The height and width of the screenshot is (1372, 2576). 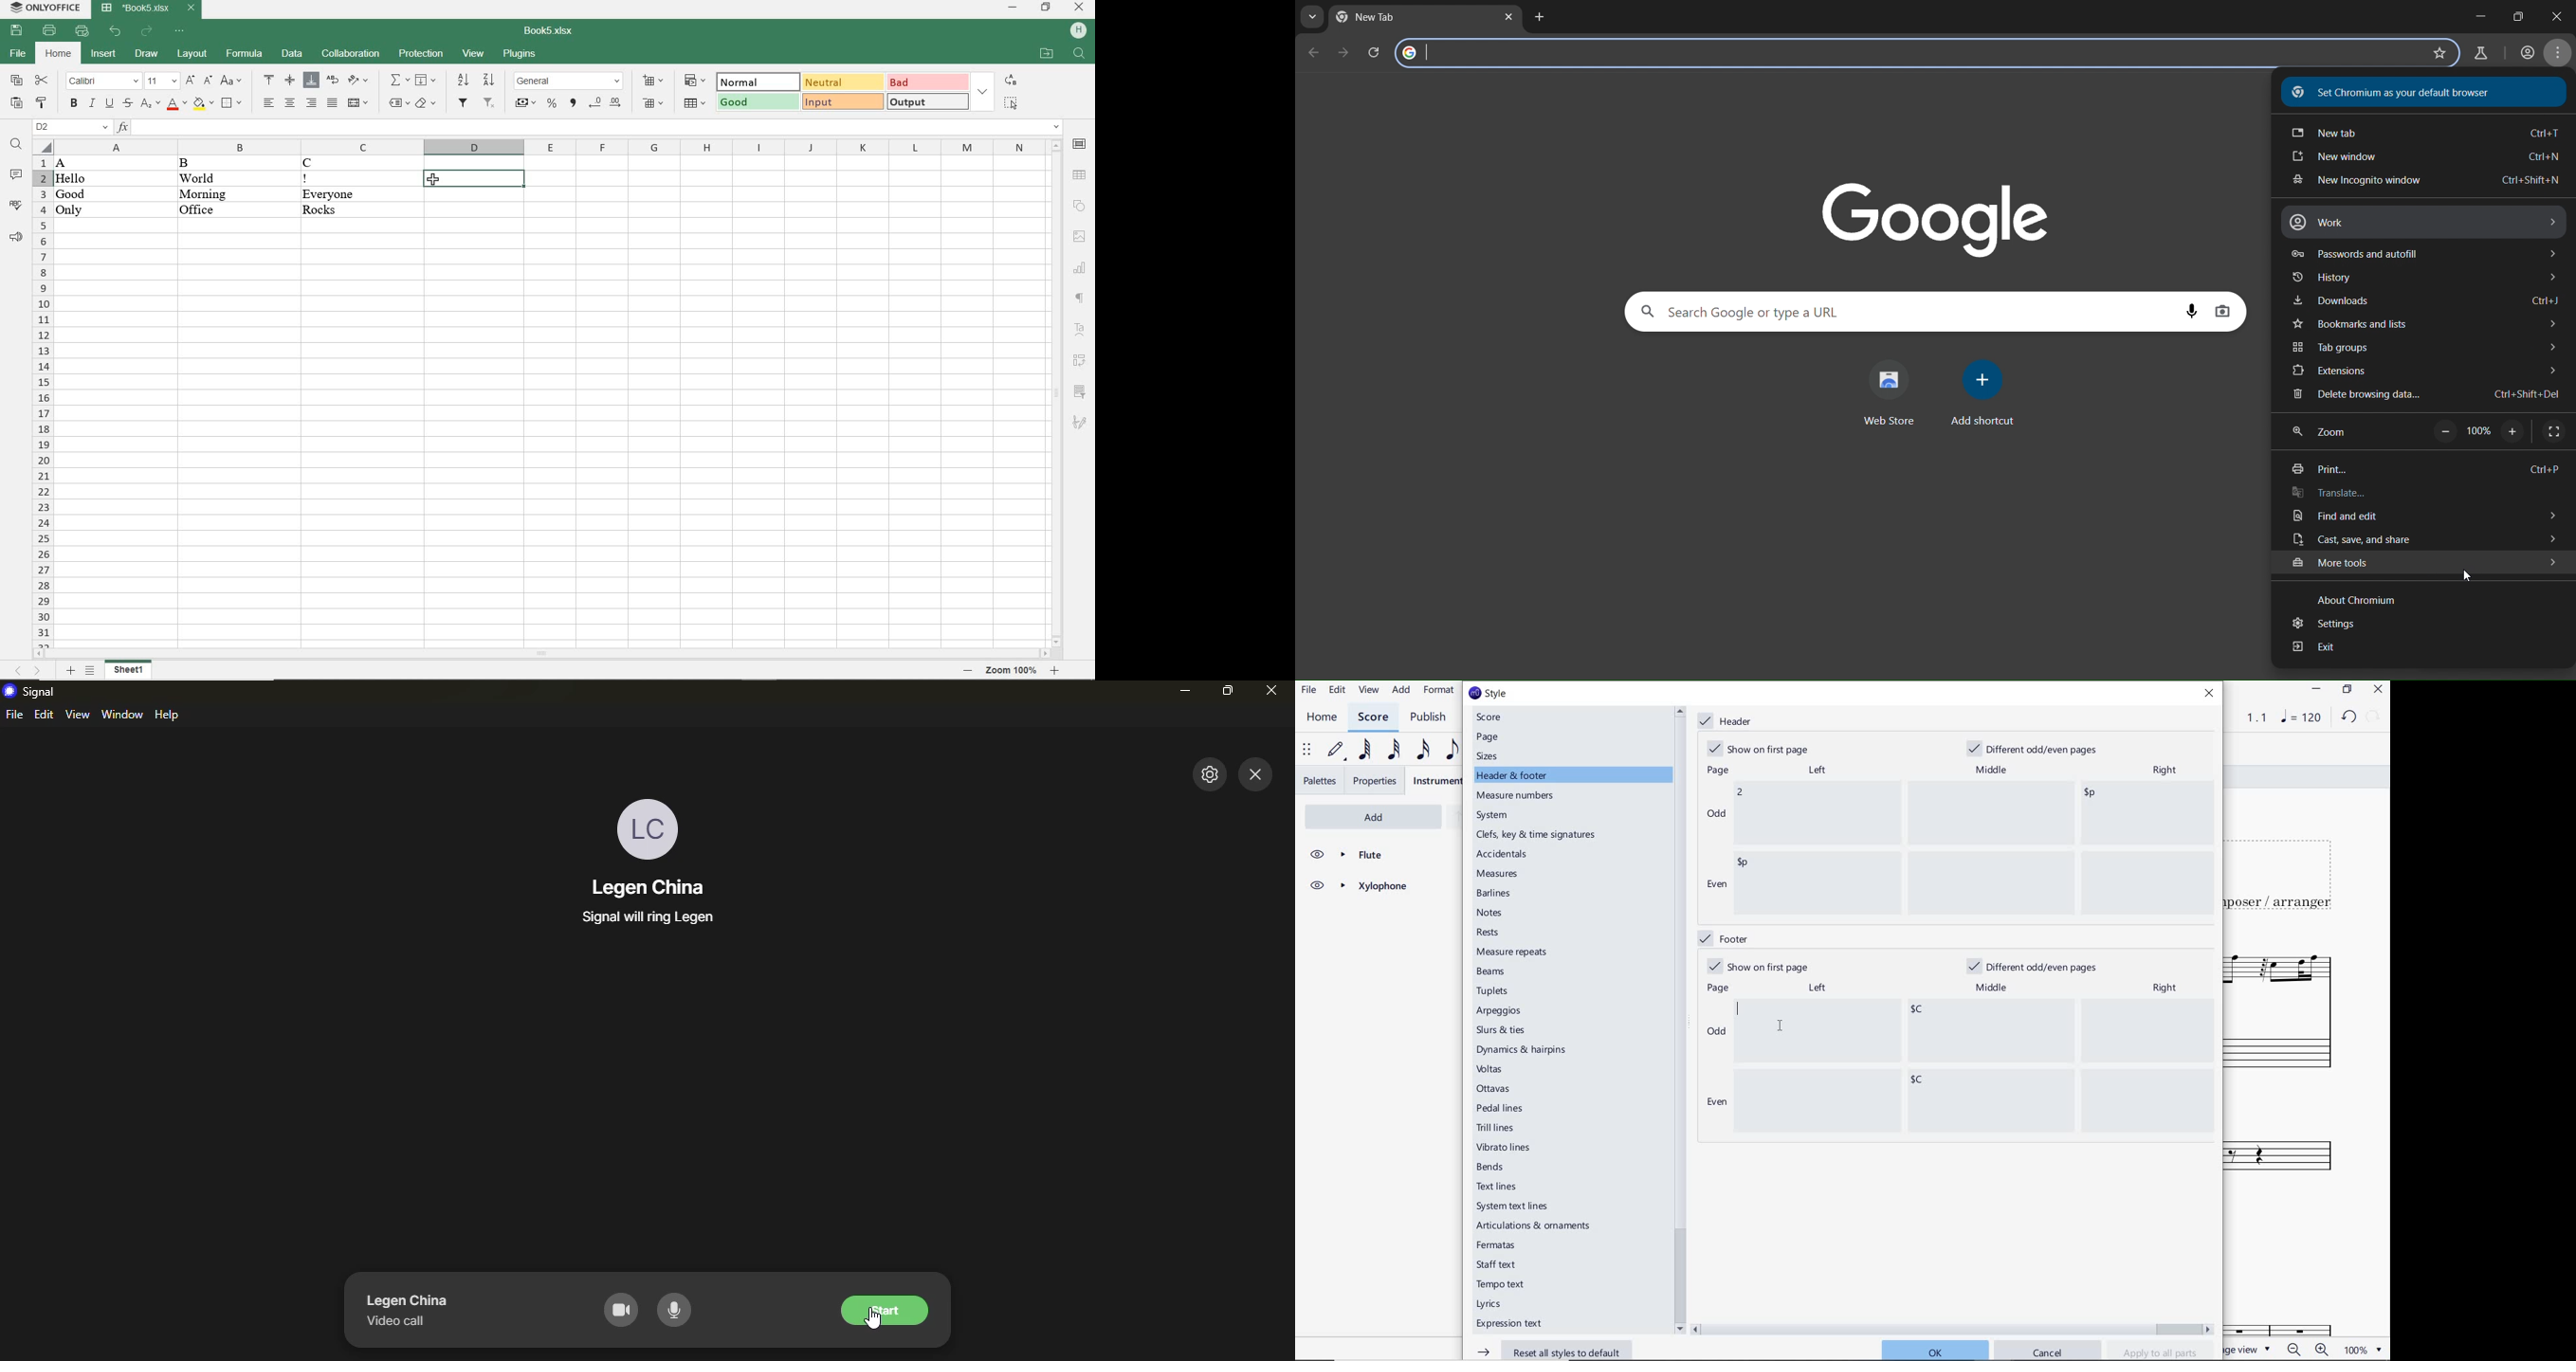 I want to click on help, so click(x=169, y=716).